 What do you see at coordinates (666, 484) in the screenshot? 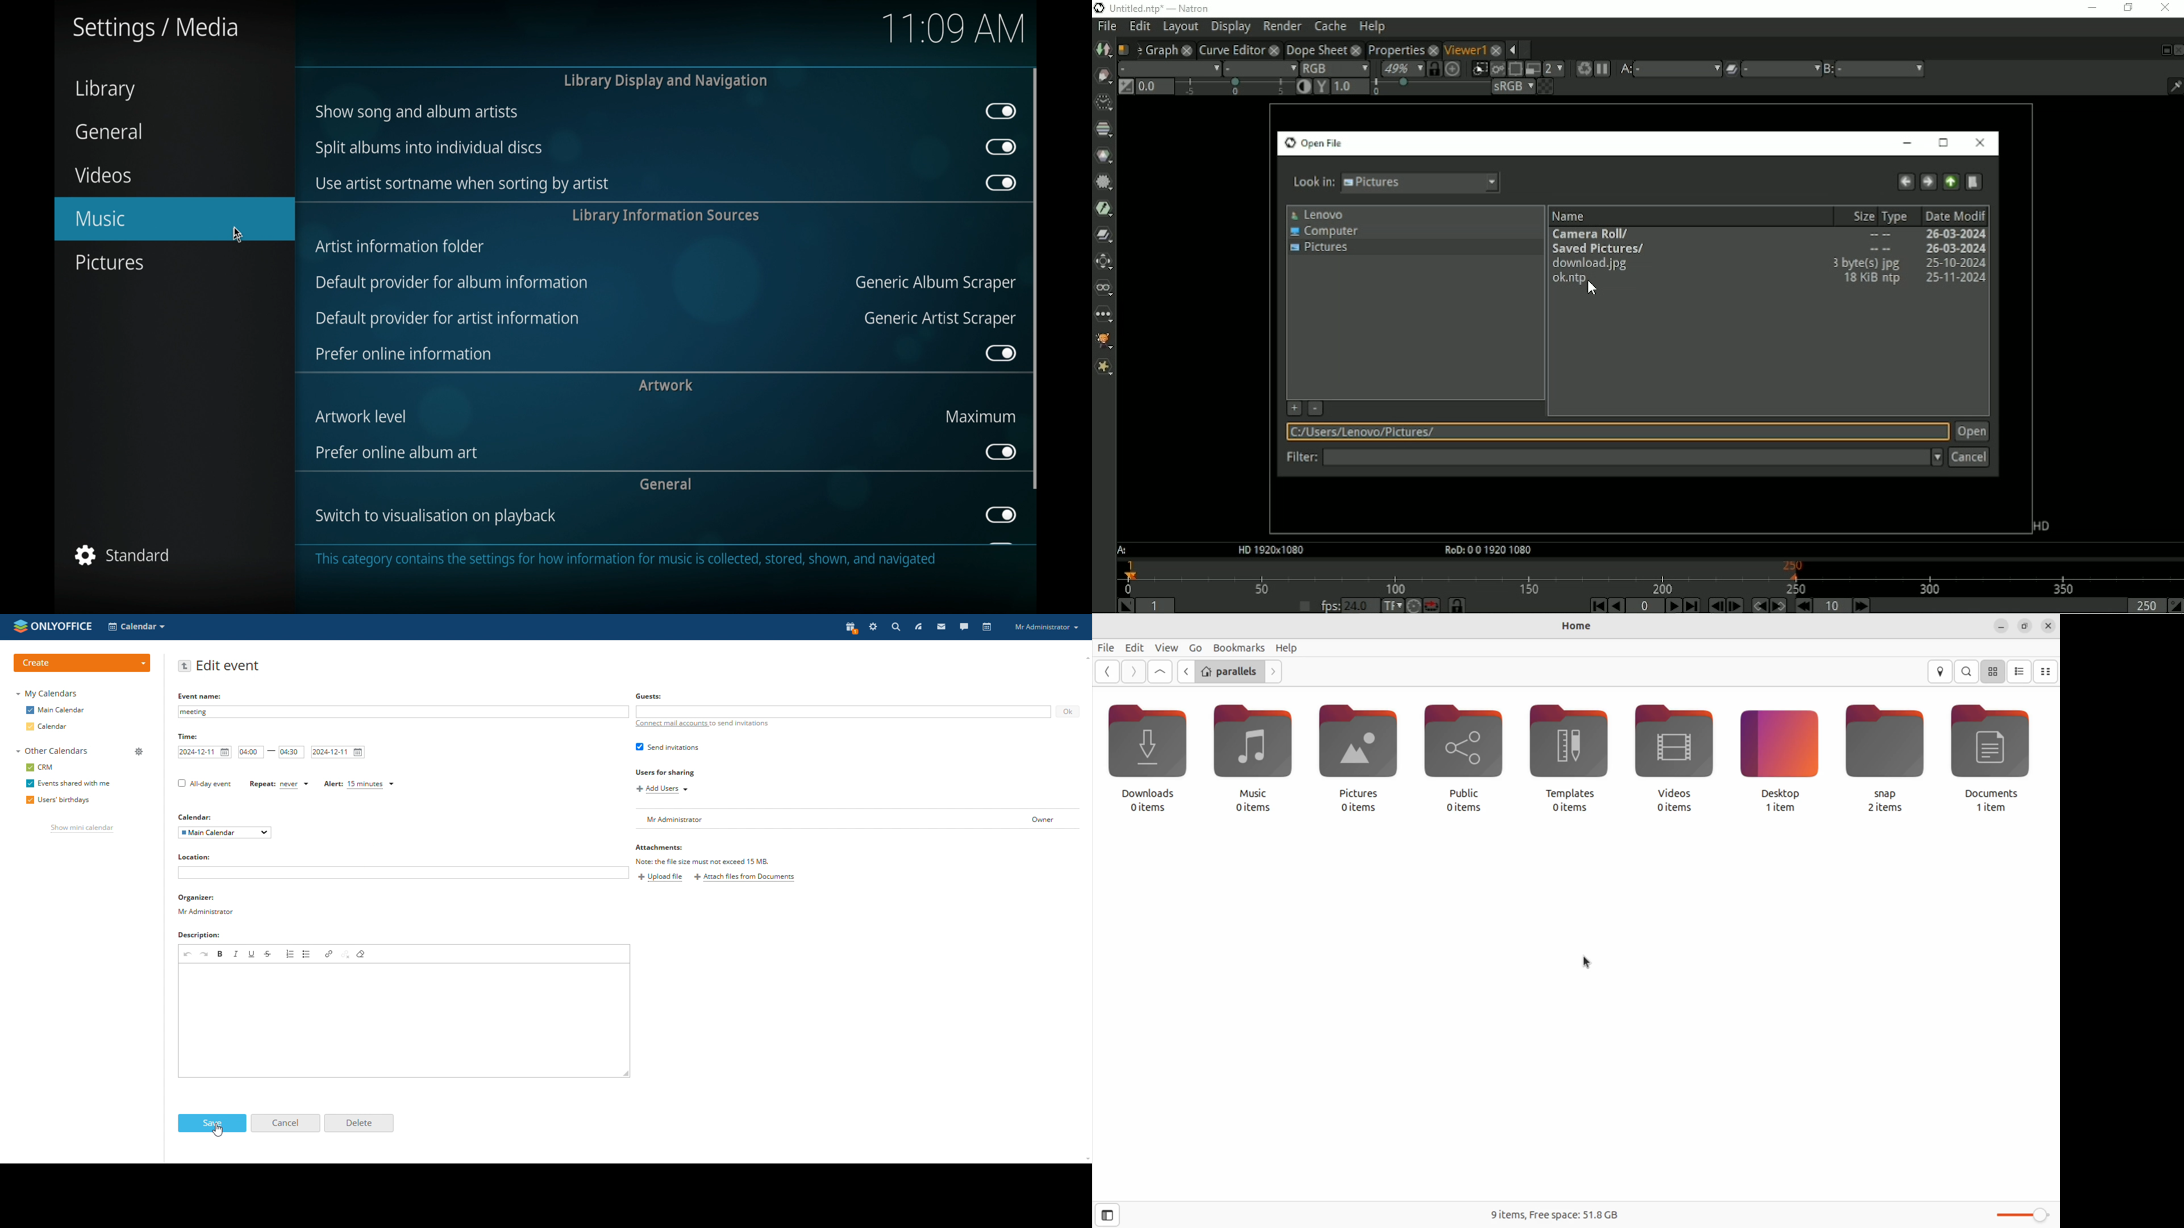
I see `general` at bounding box center [666, 484].